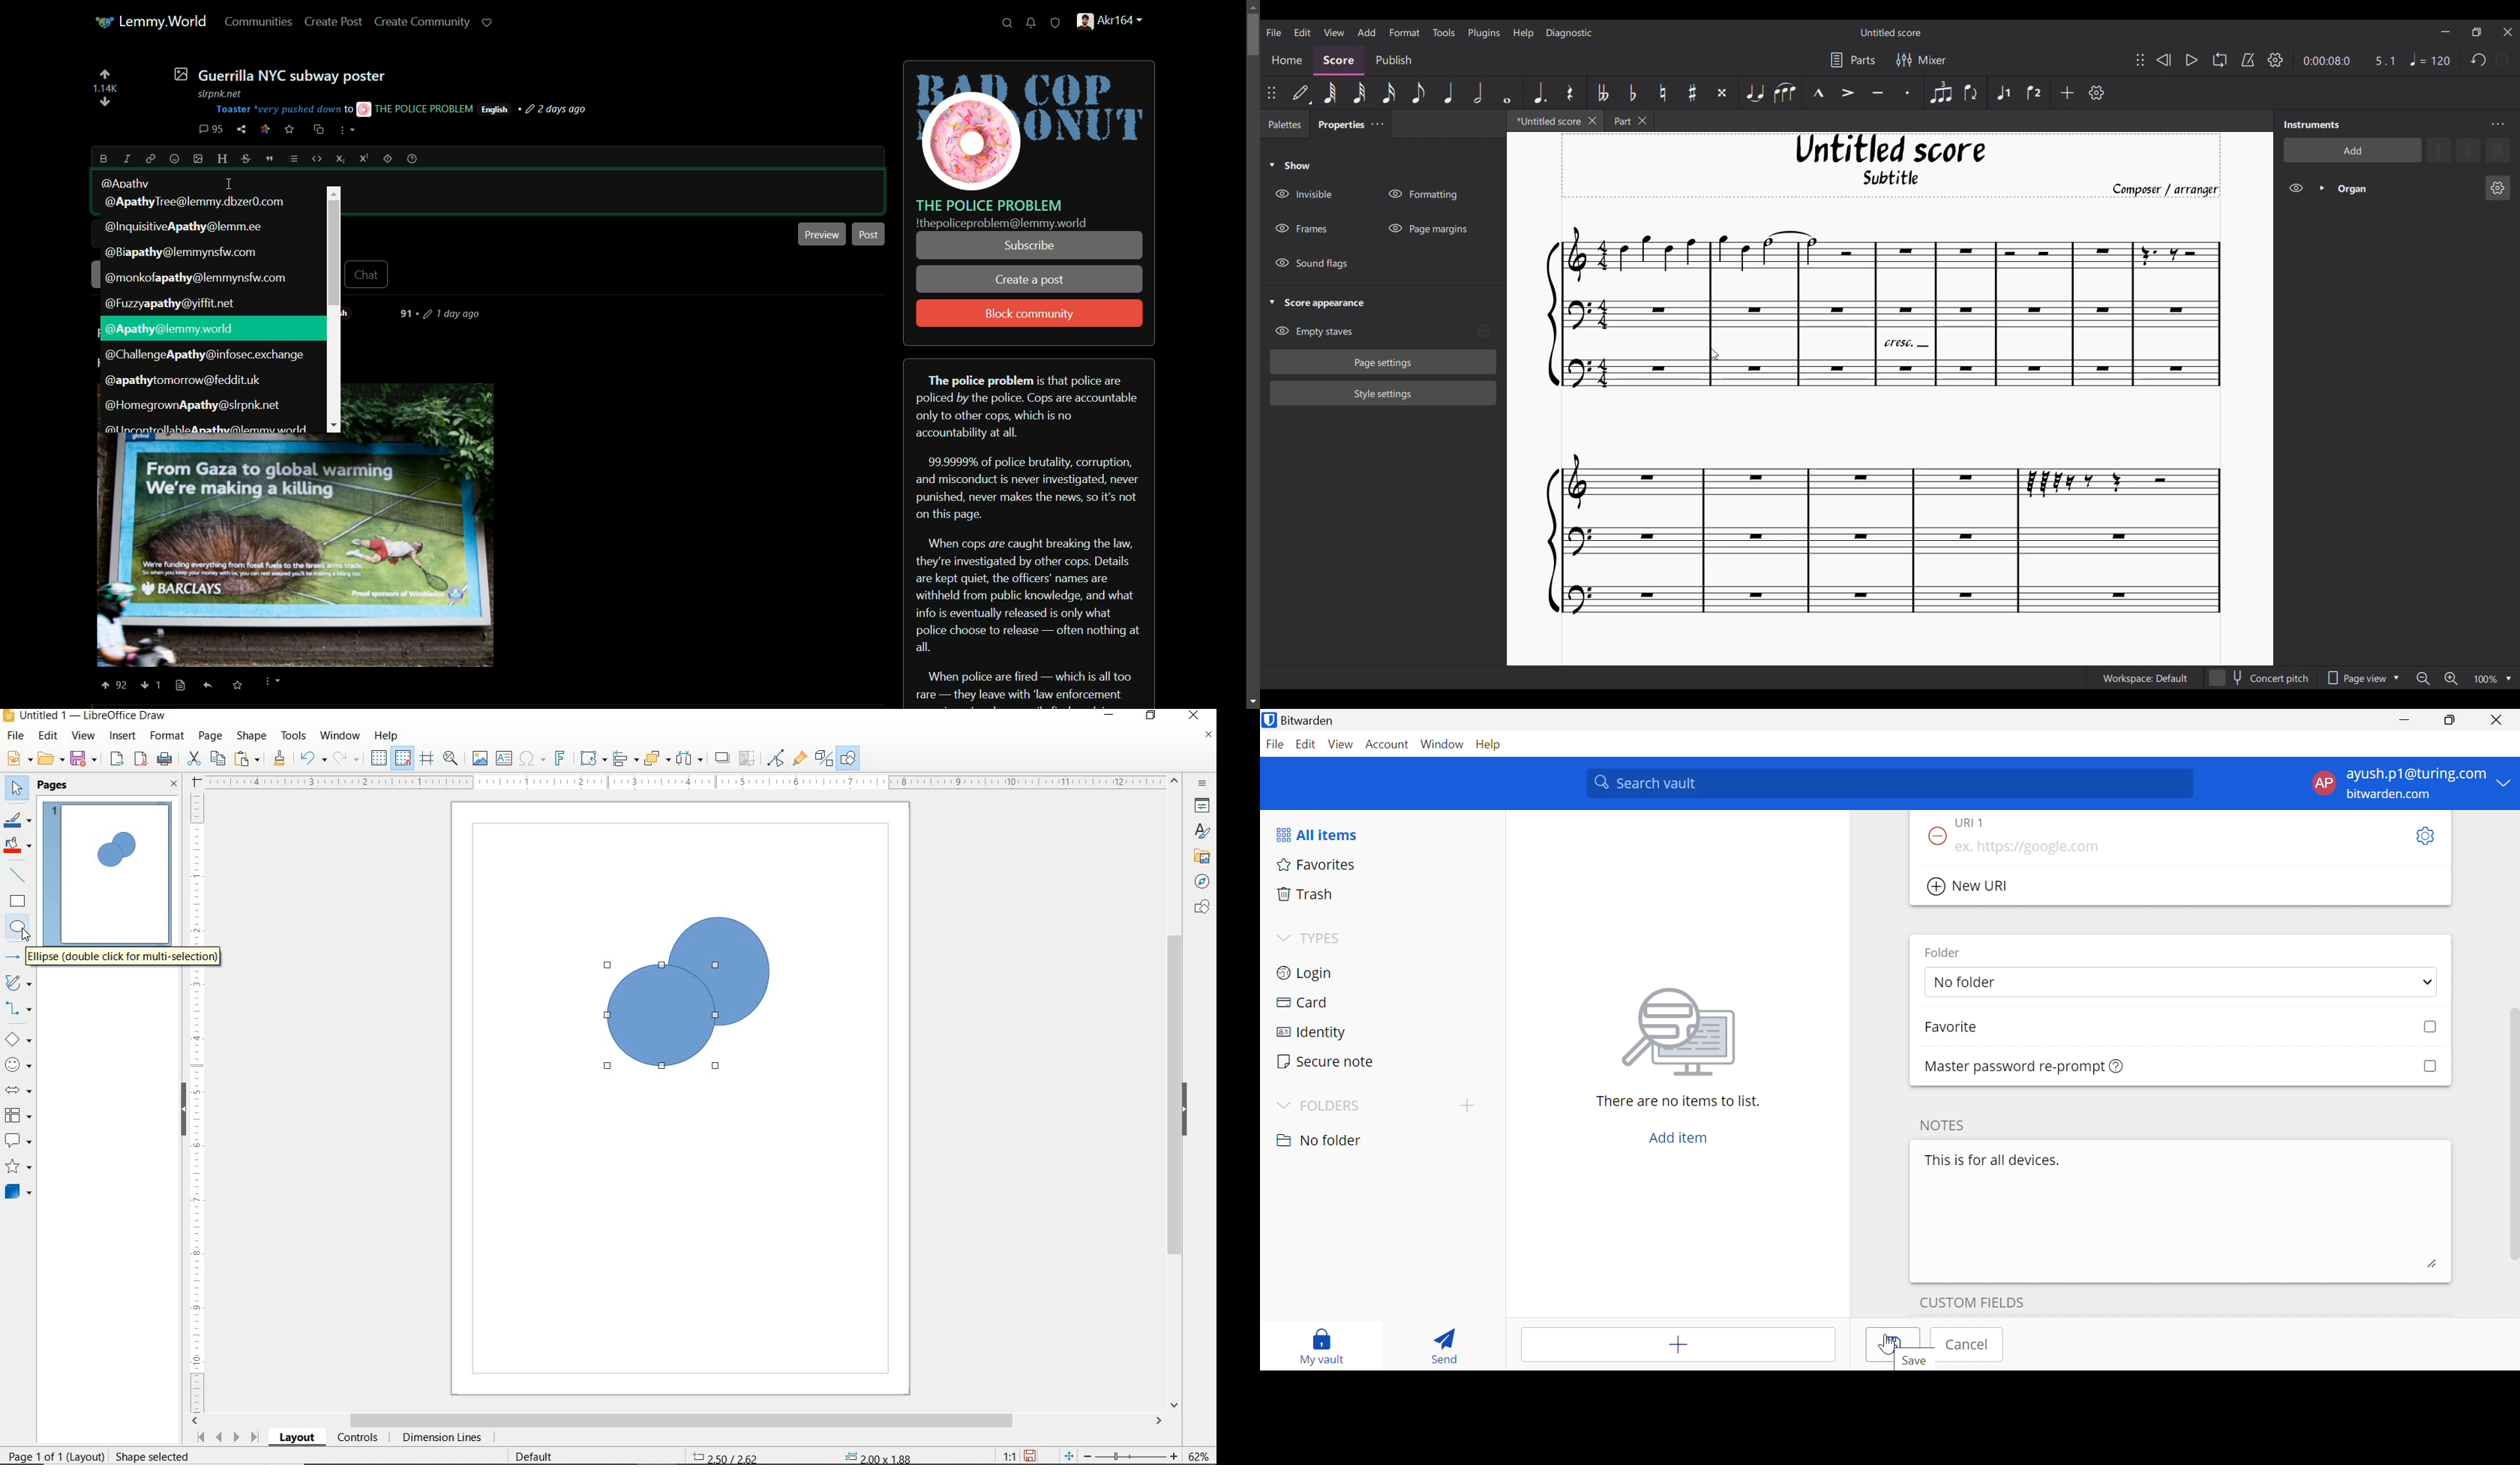 This screenshot has width=2520, height=1484. What do you see at coordinates (1889, 783) in the screenshot?
I see `Search vault` at bounding box center [1889, 783].